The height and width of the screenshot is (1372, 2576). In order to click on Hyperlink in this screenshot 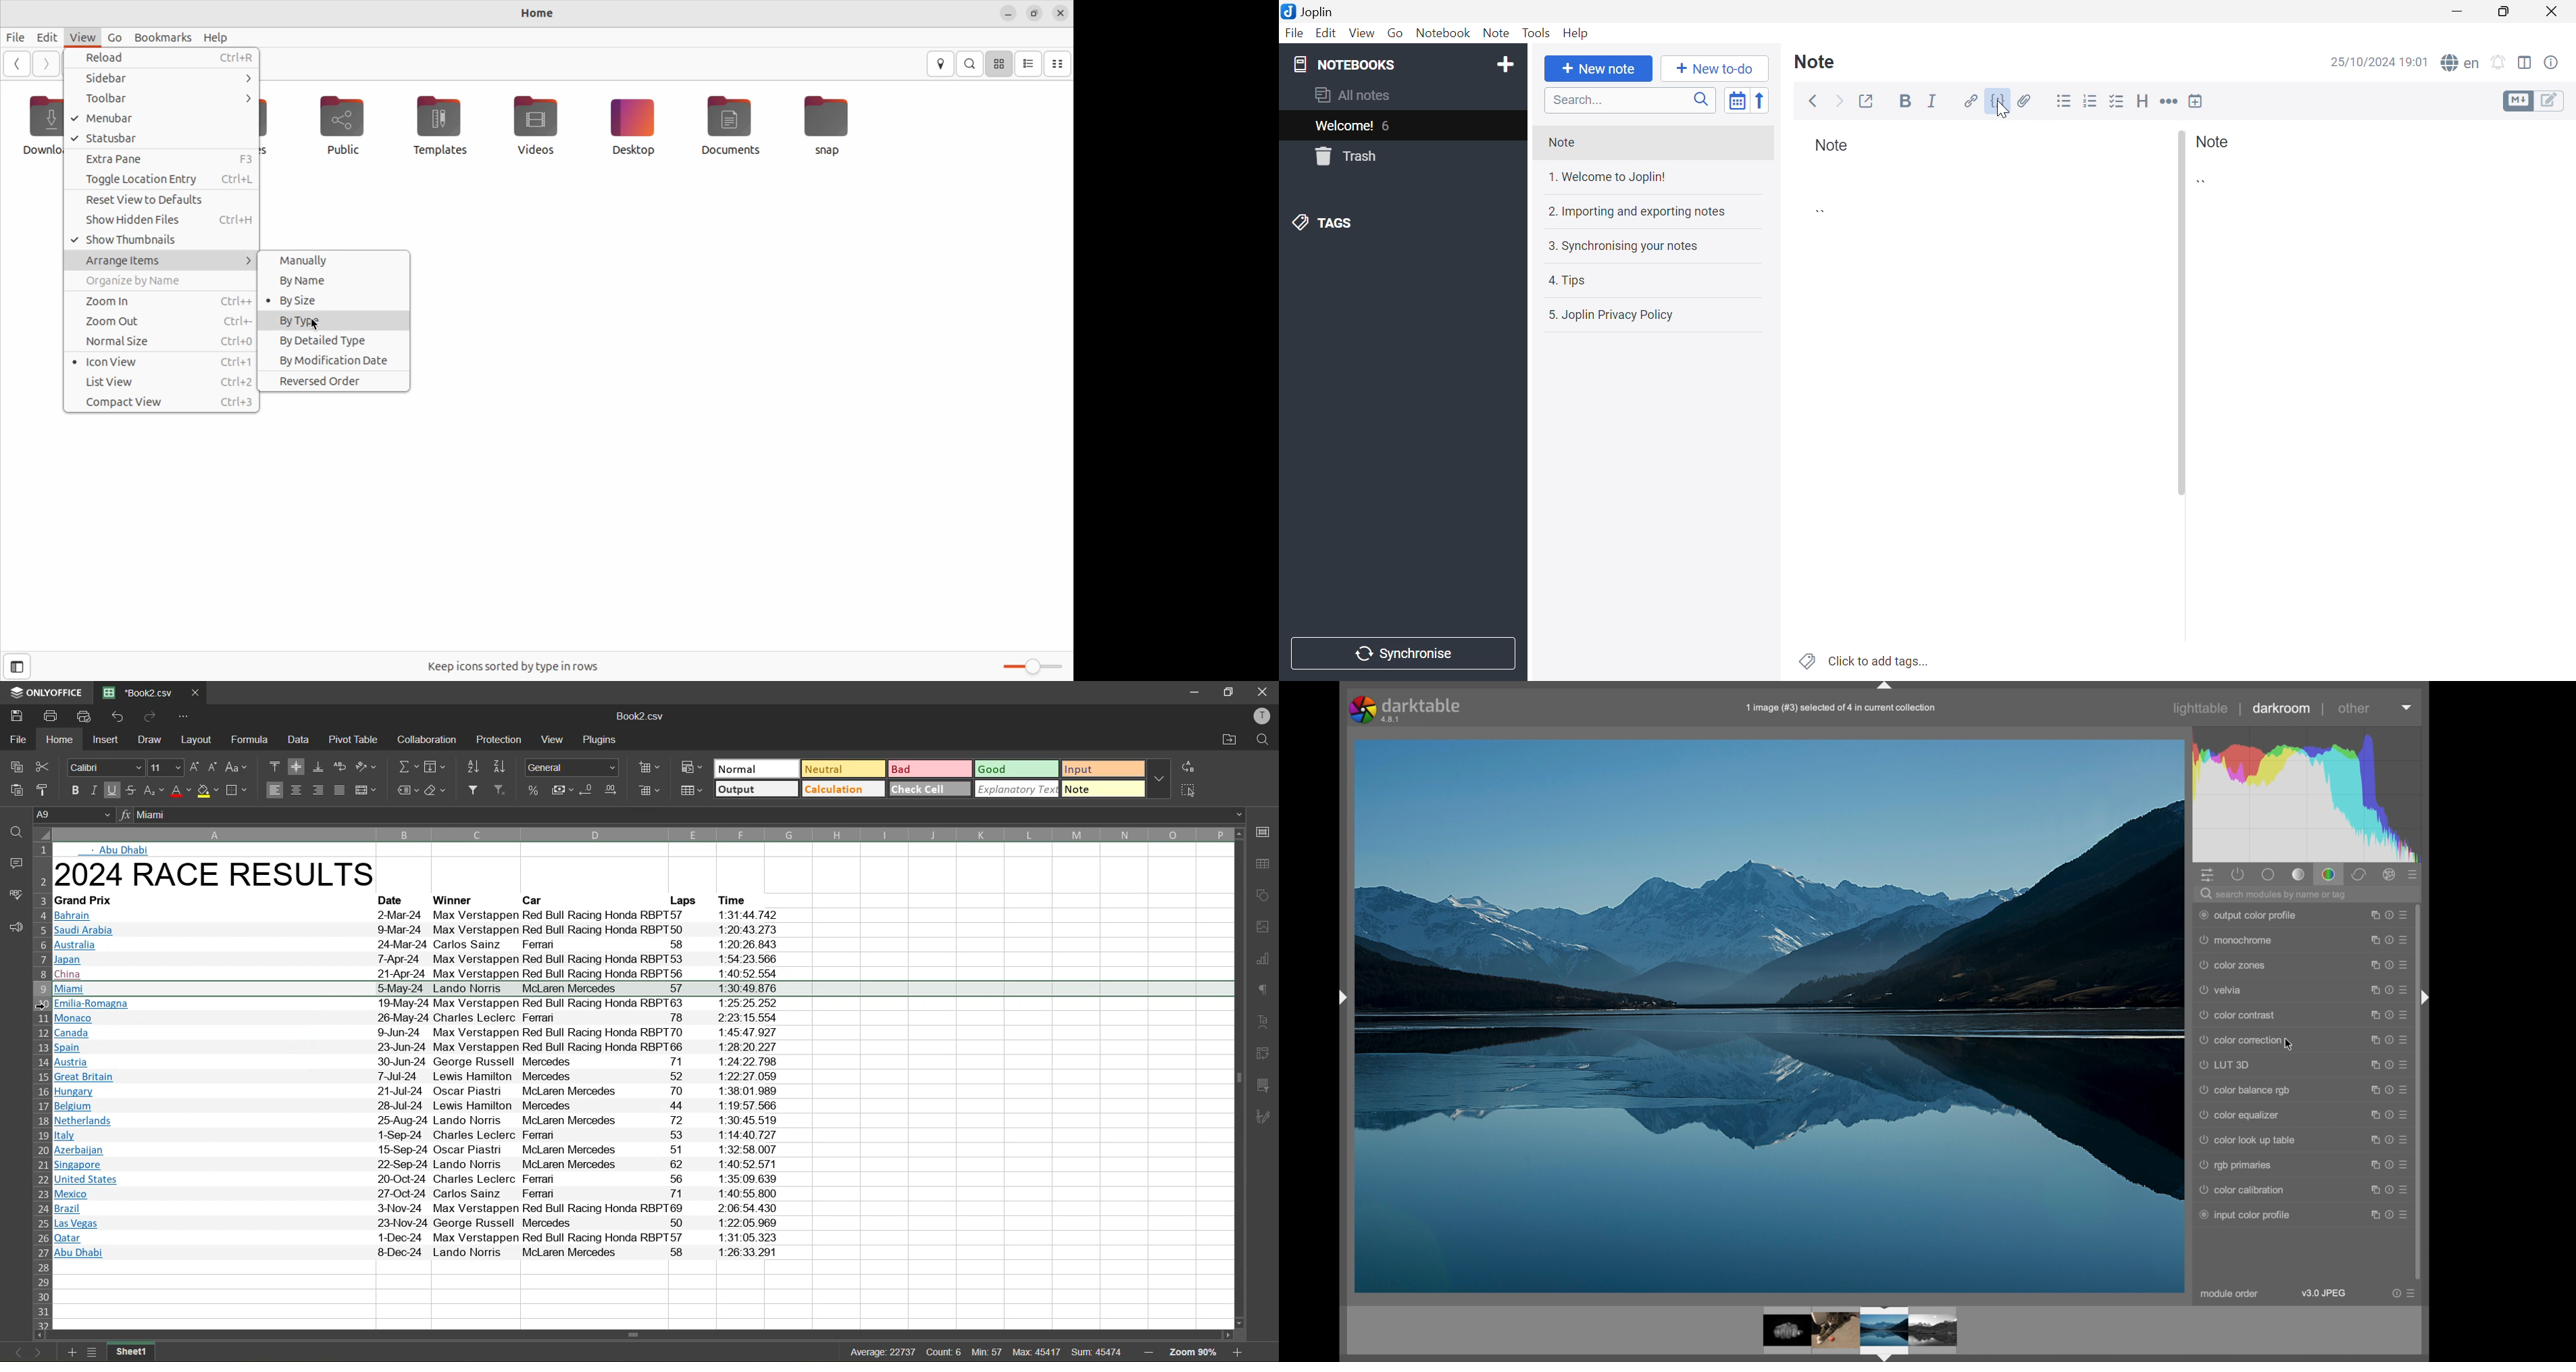, I will do `click(1969, 101)`.